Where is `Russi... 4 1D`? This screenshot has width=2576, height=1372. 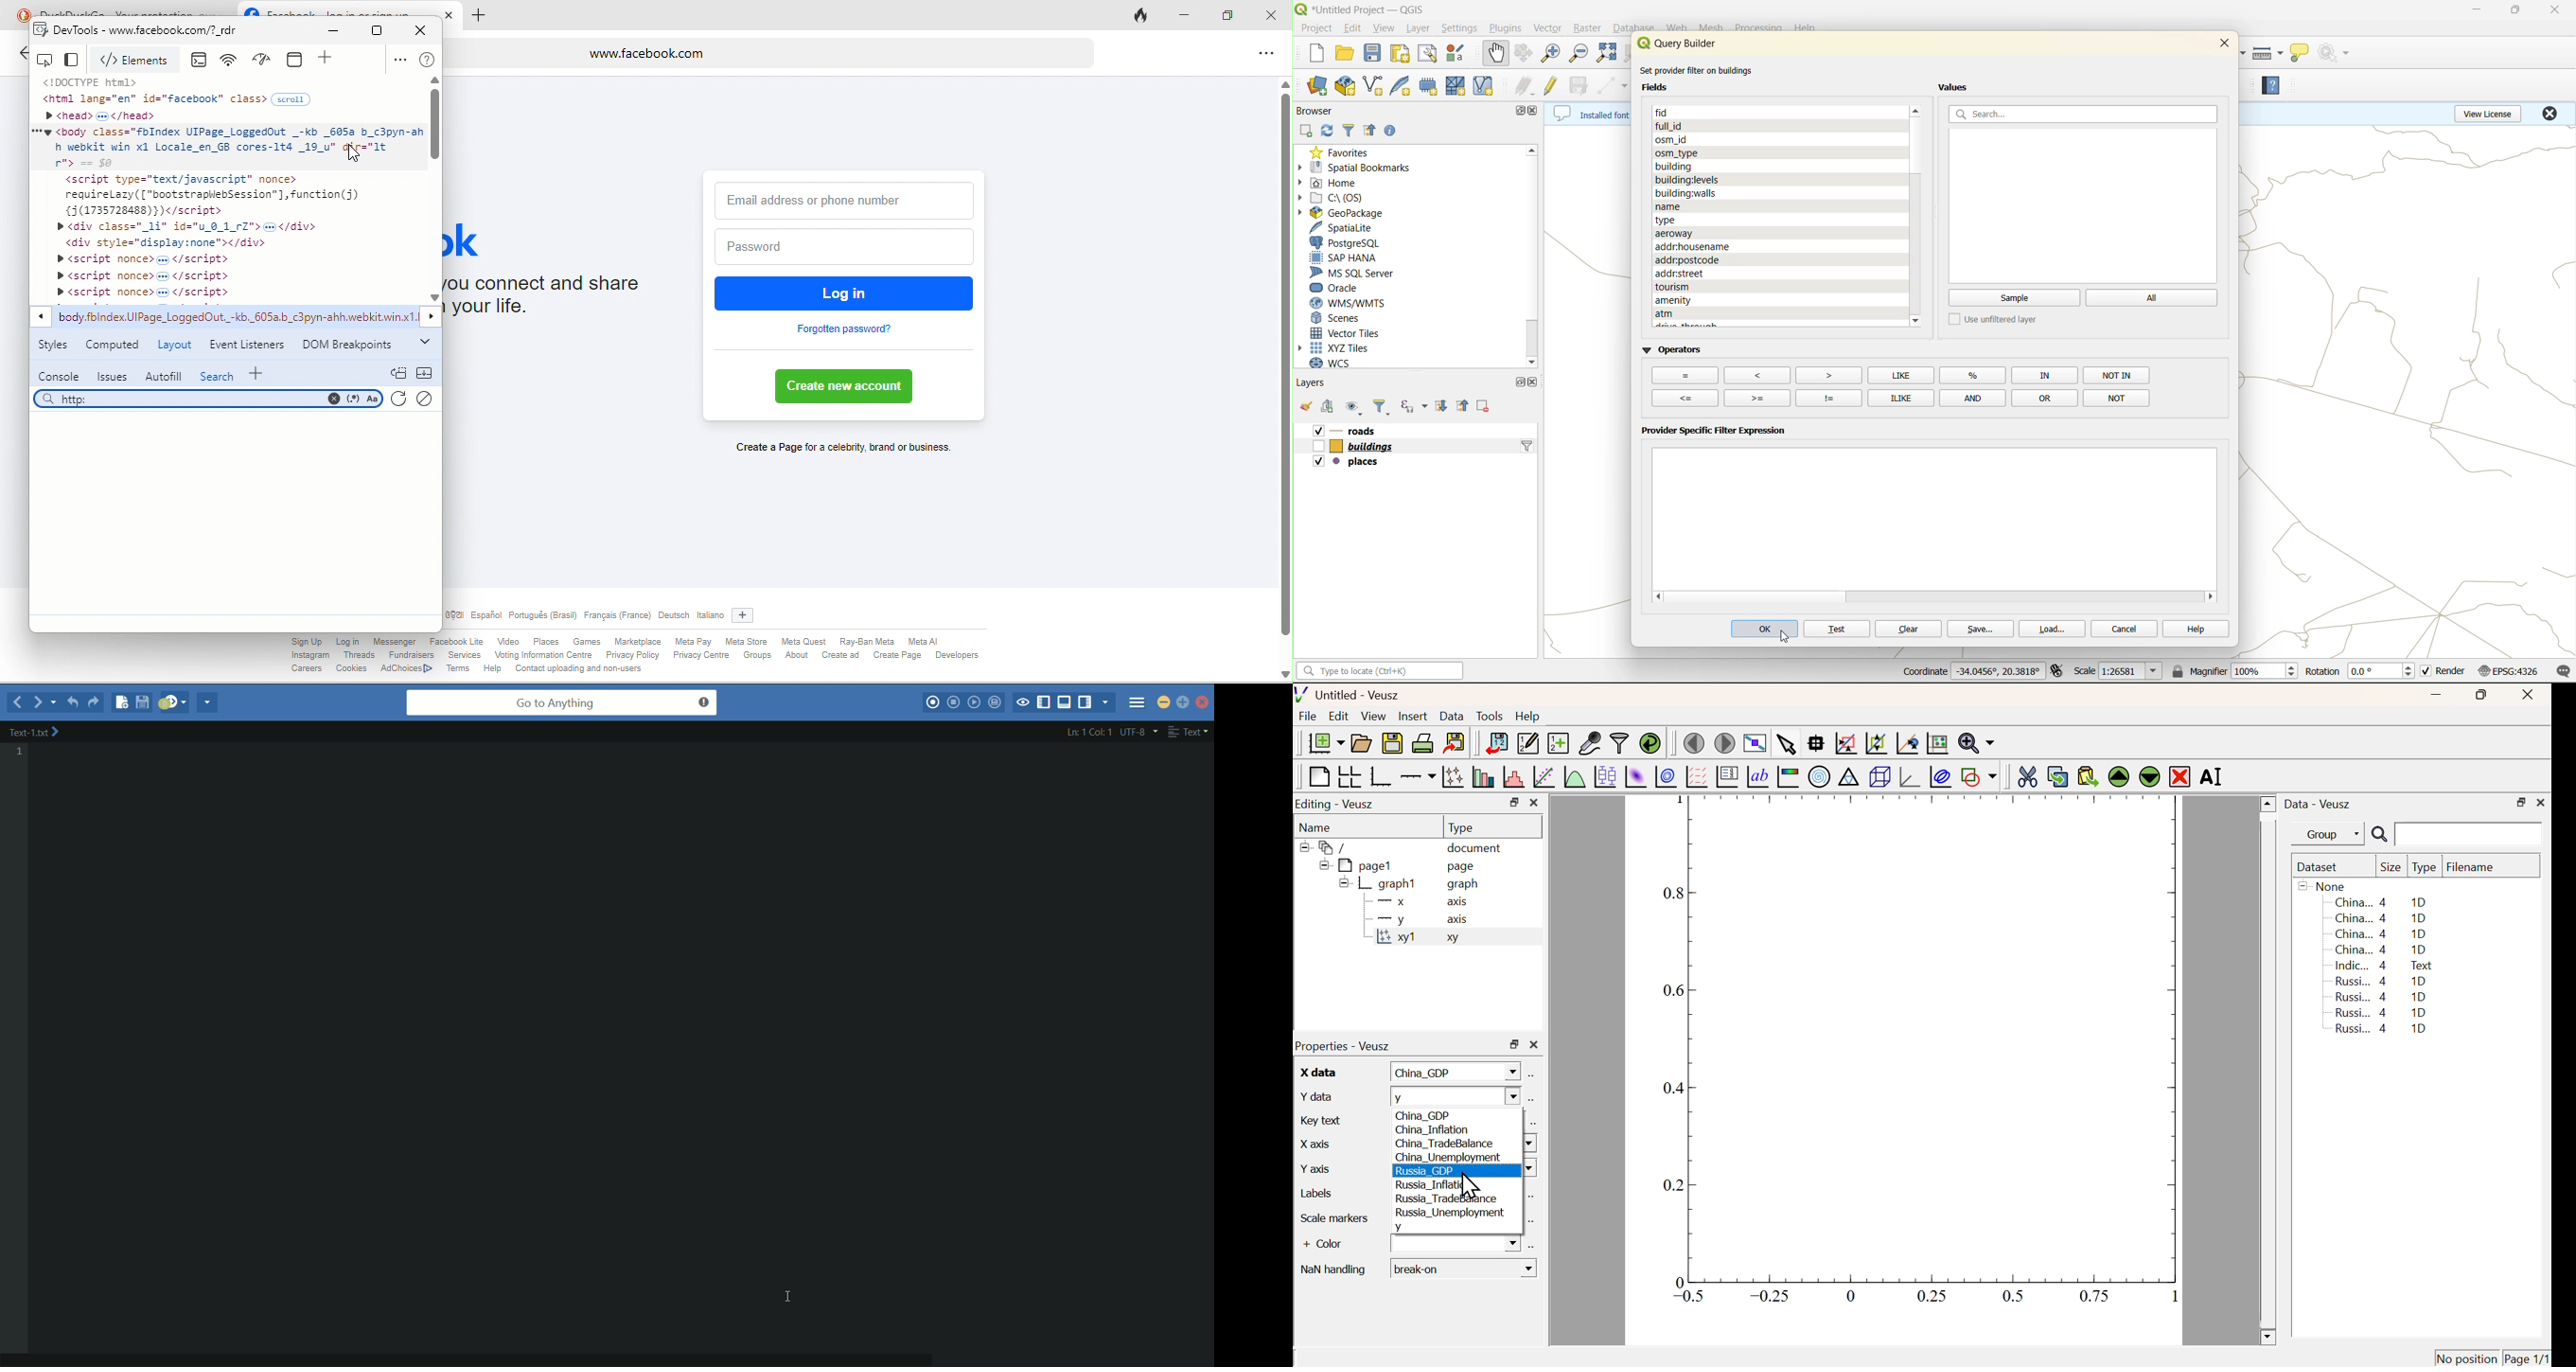 Russi... 4 1D is located at coordinates (2383, 981).